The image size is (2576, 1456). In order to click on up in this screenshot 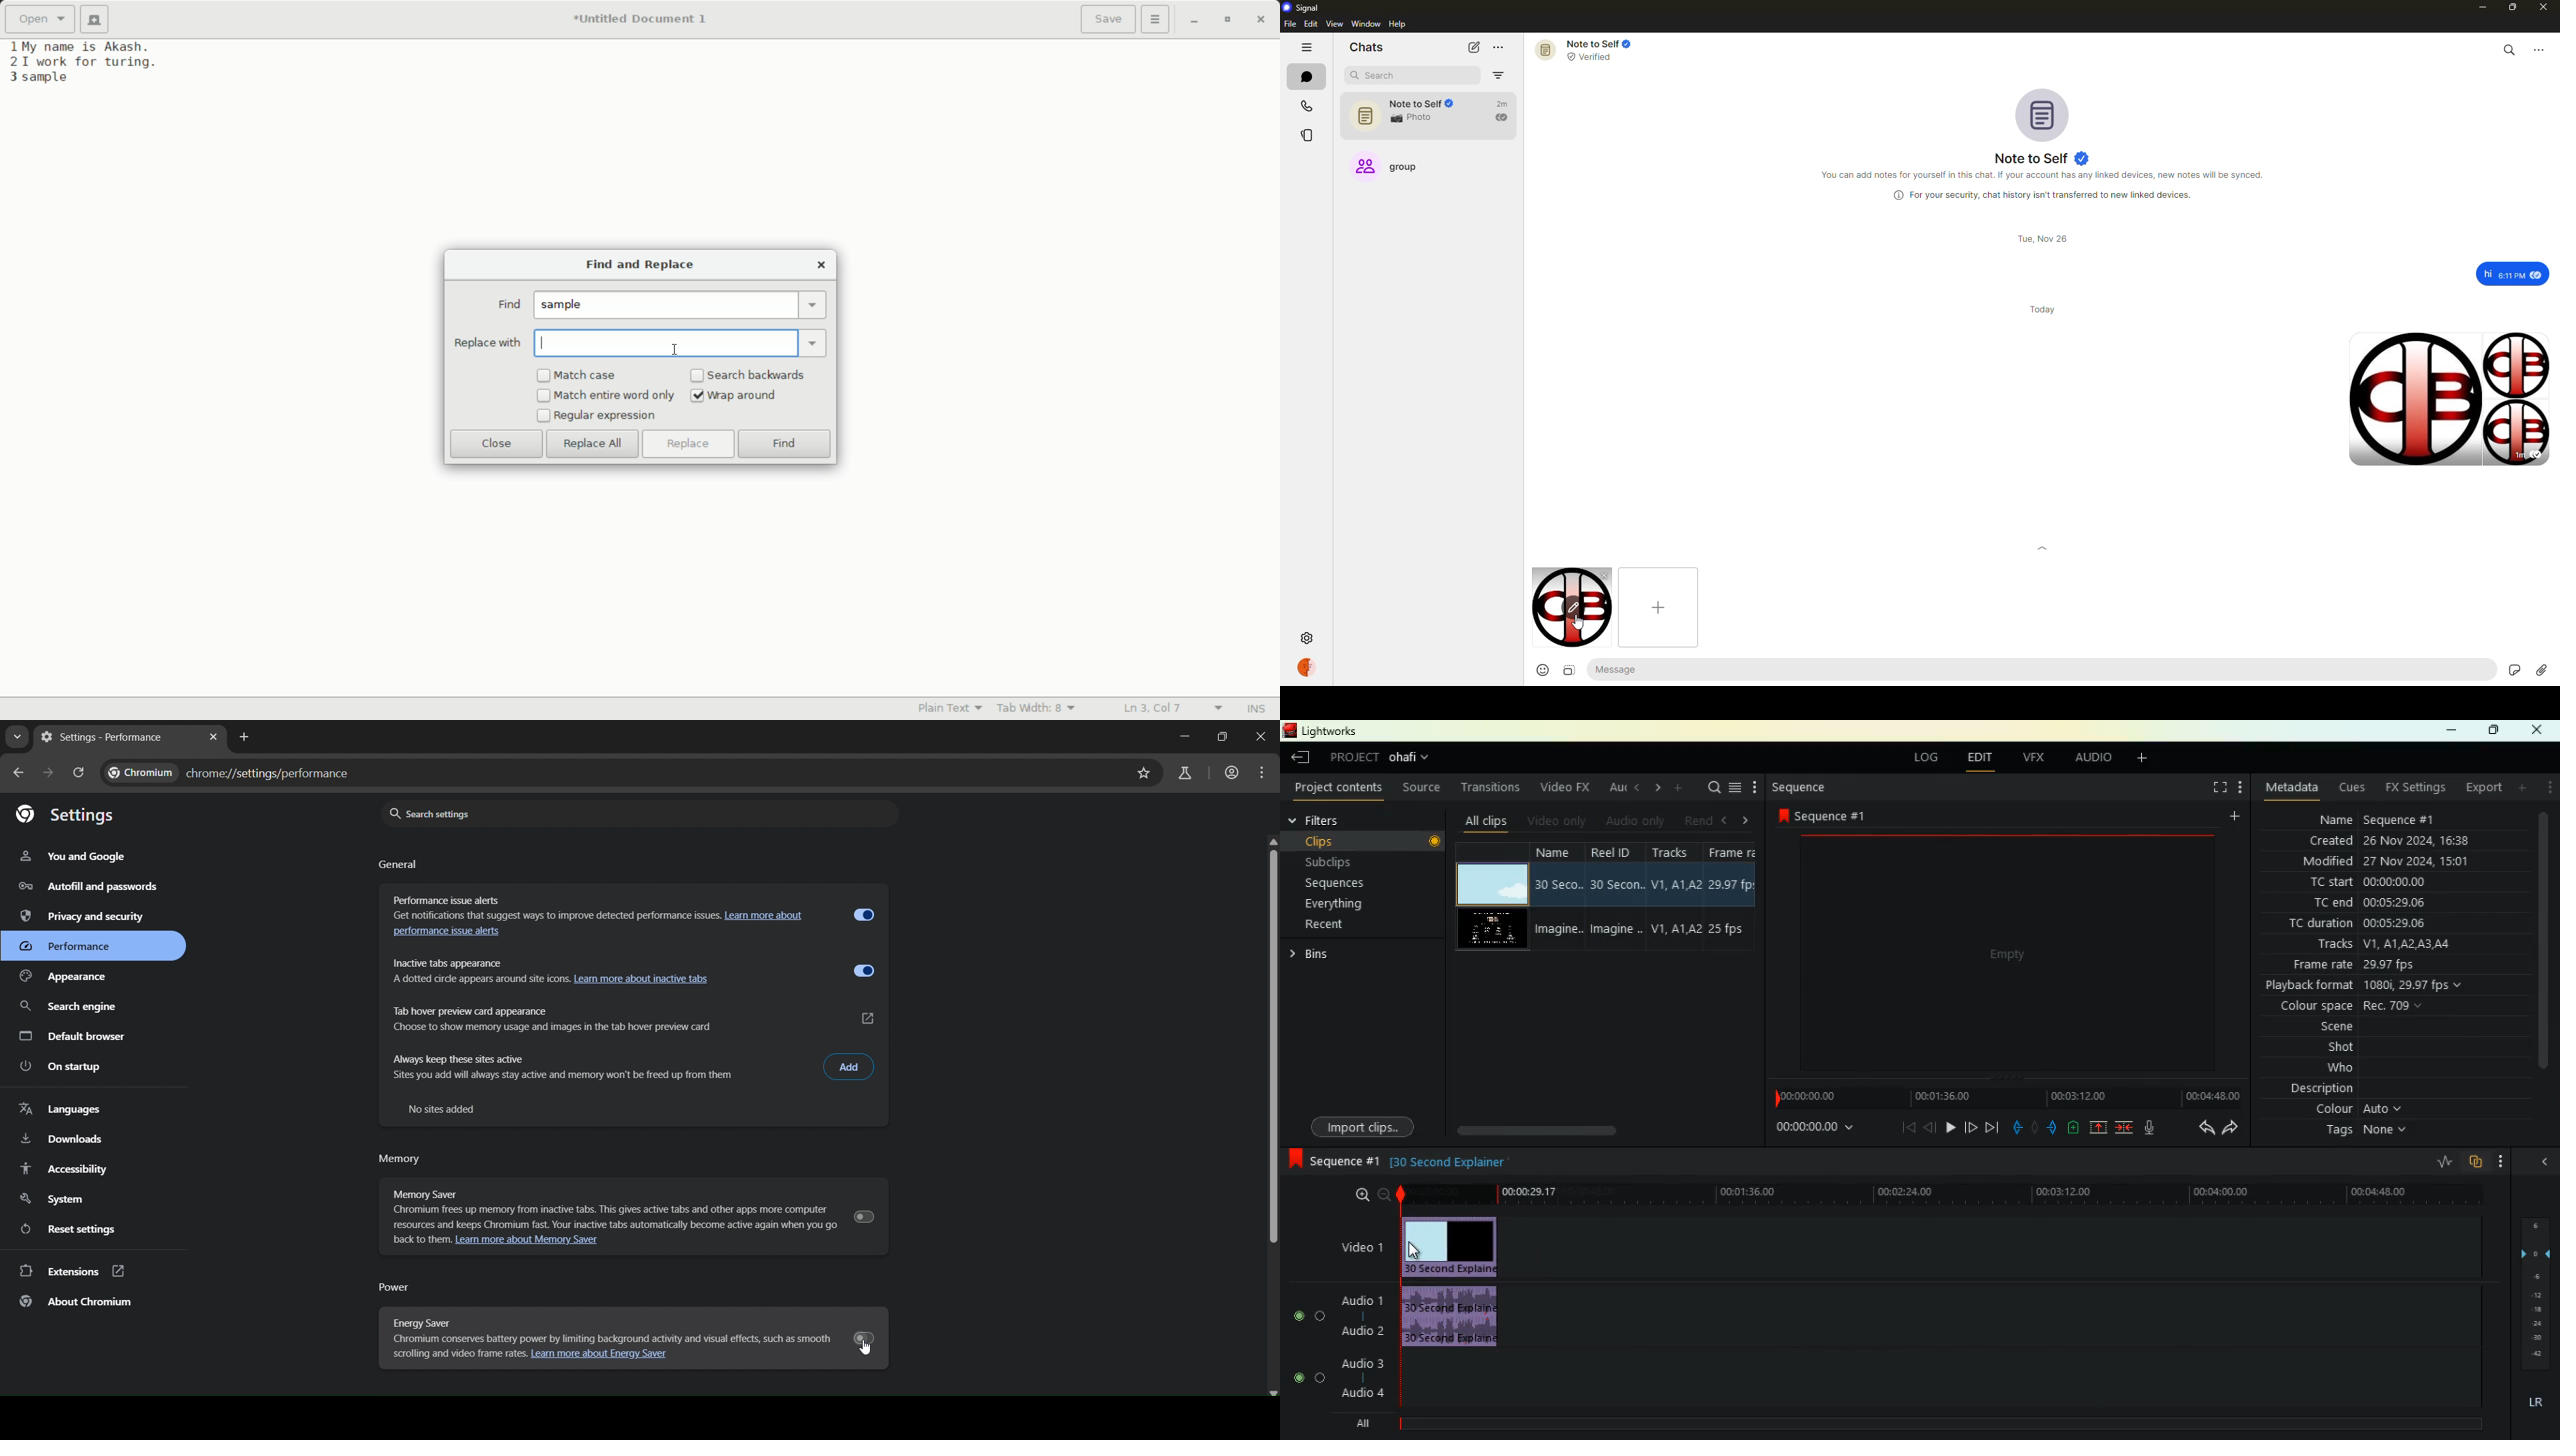, I will do `click(2095, 1128)`.